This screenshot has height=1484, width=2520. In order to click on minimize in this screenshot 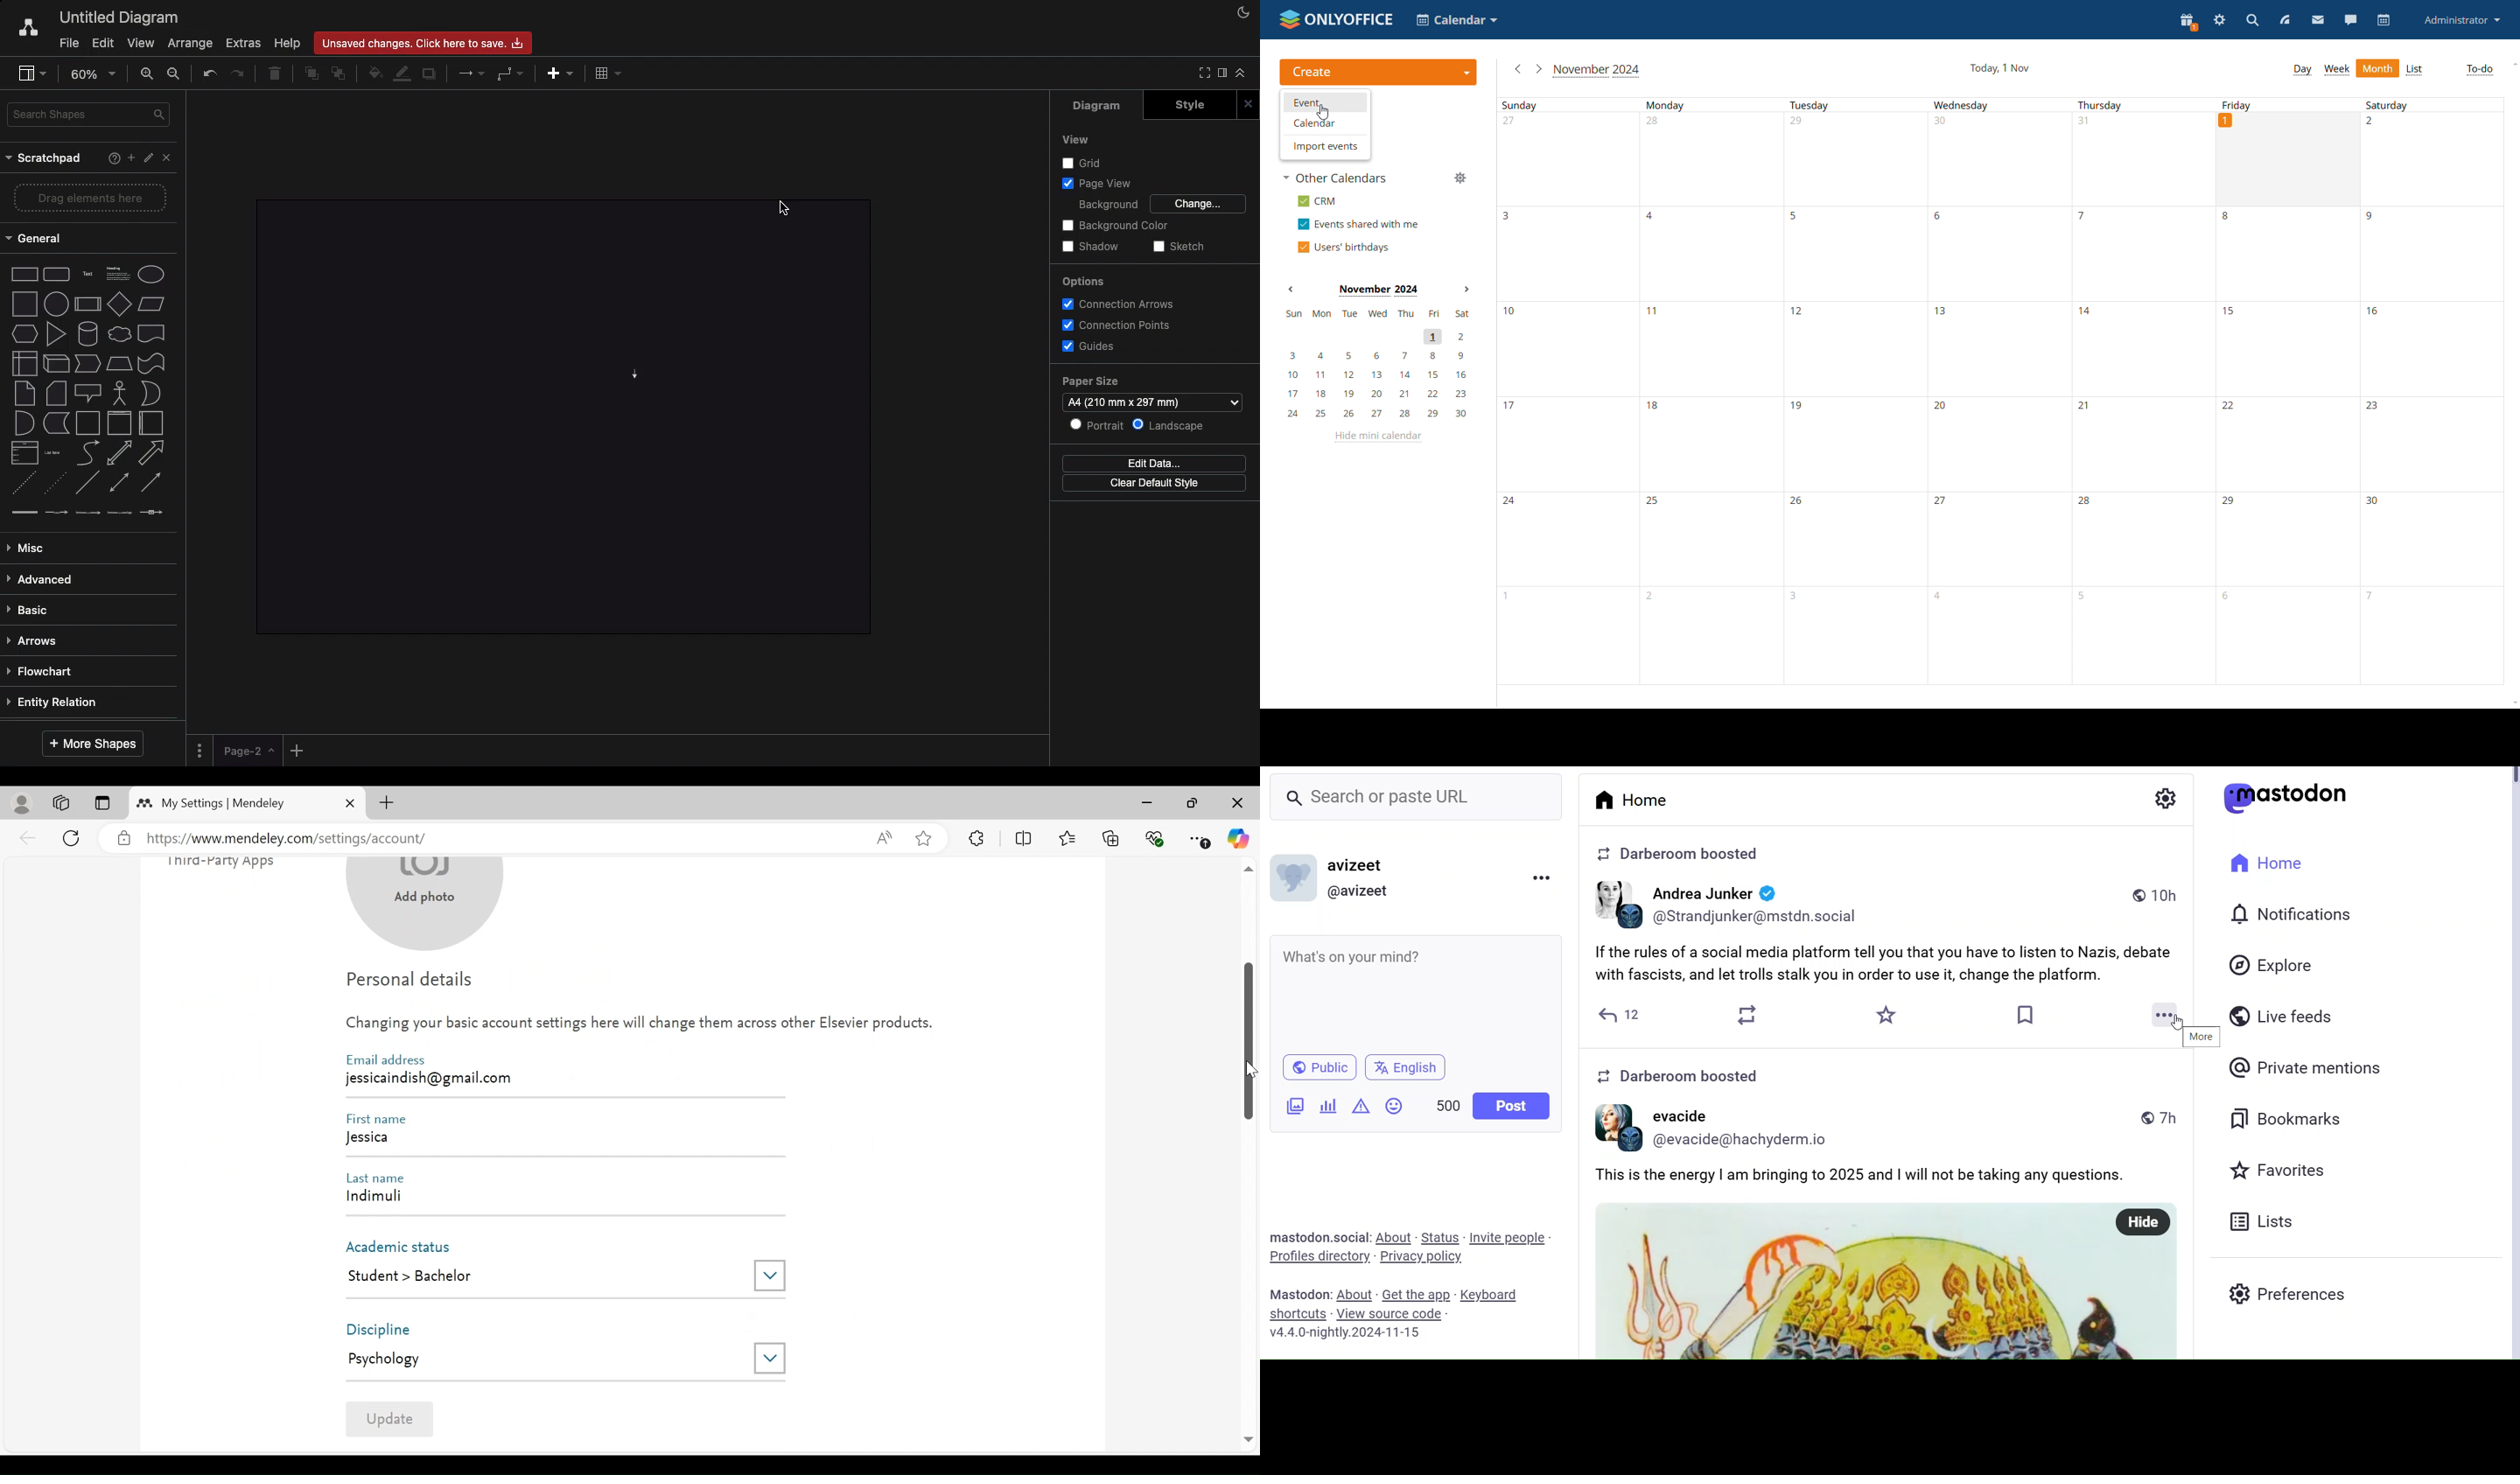, I will do `click(1150, 803)`.